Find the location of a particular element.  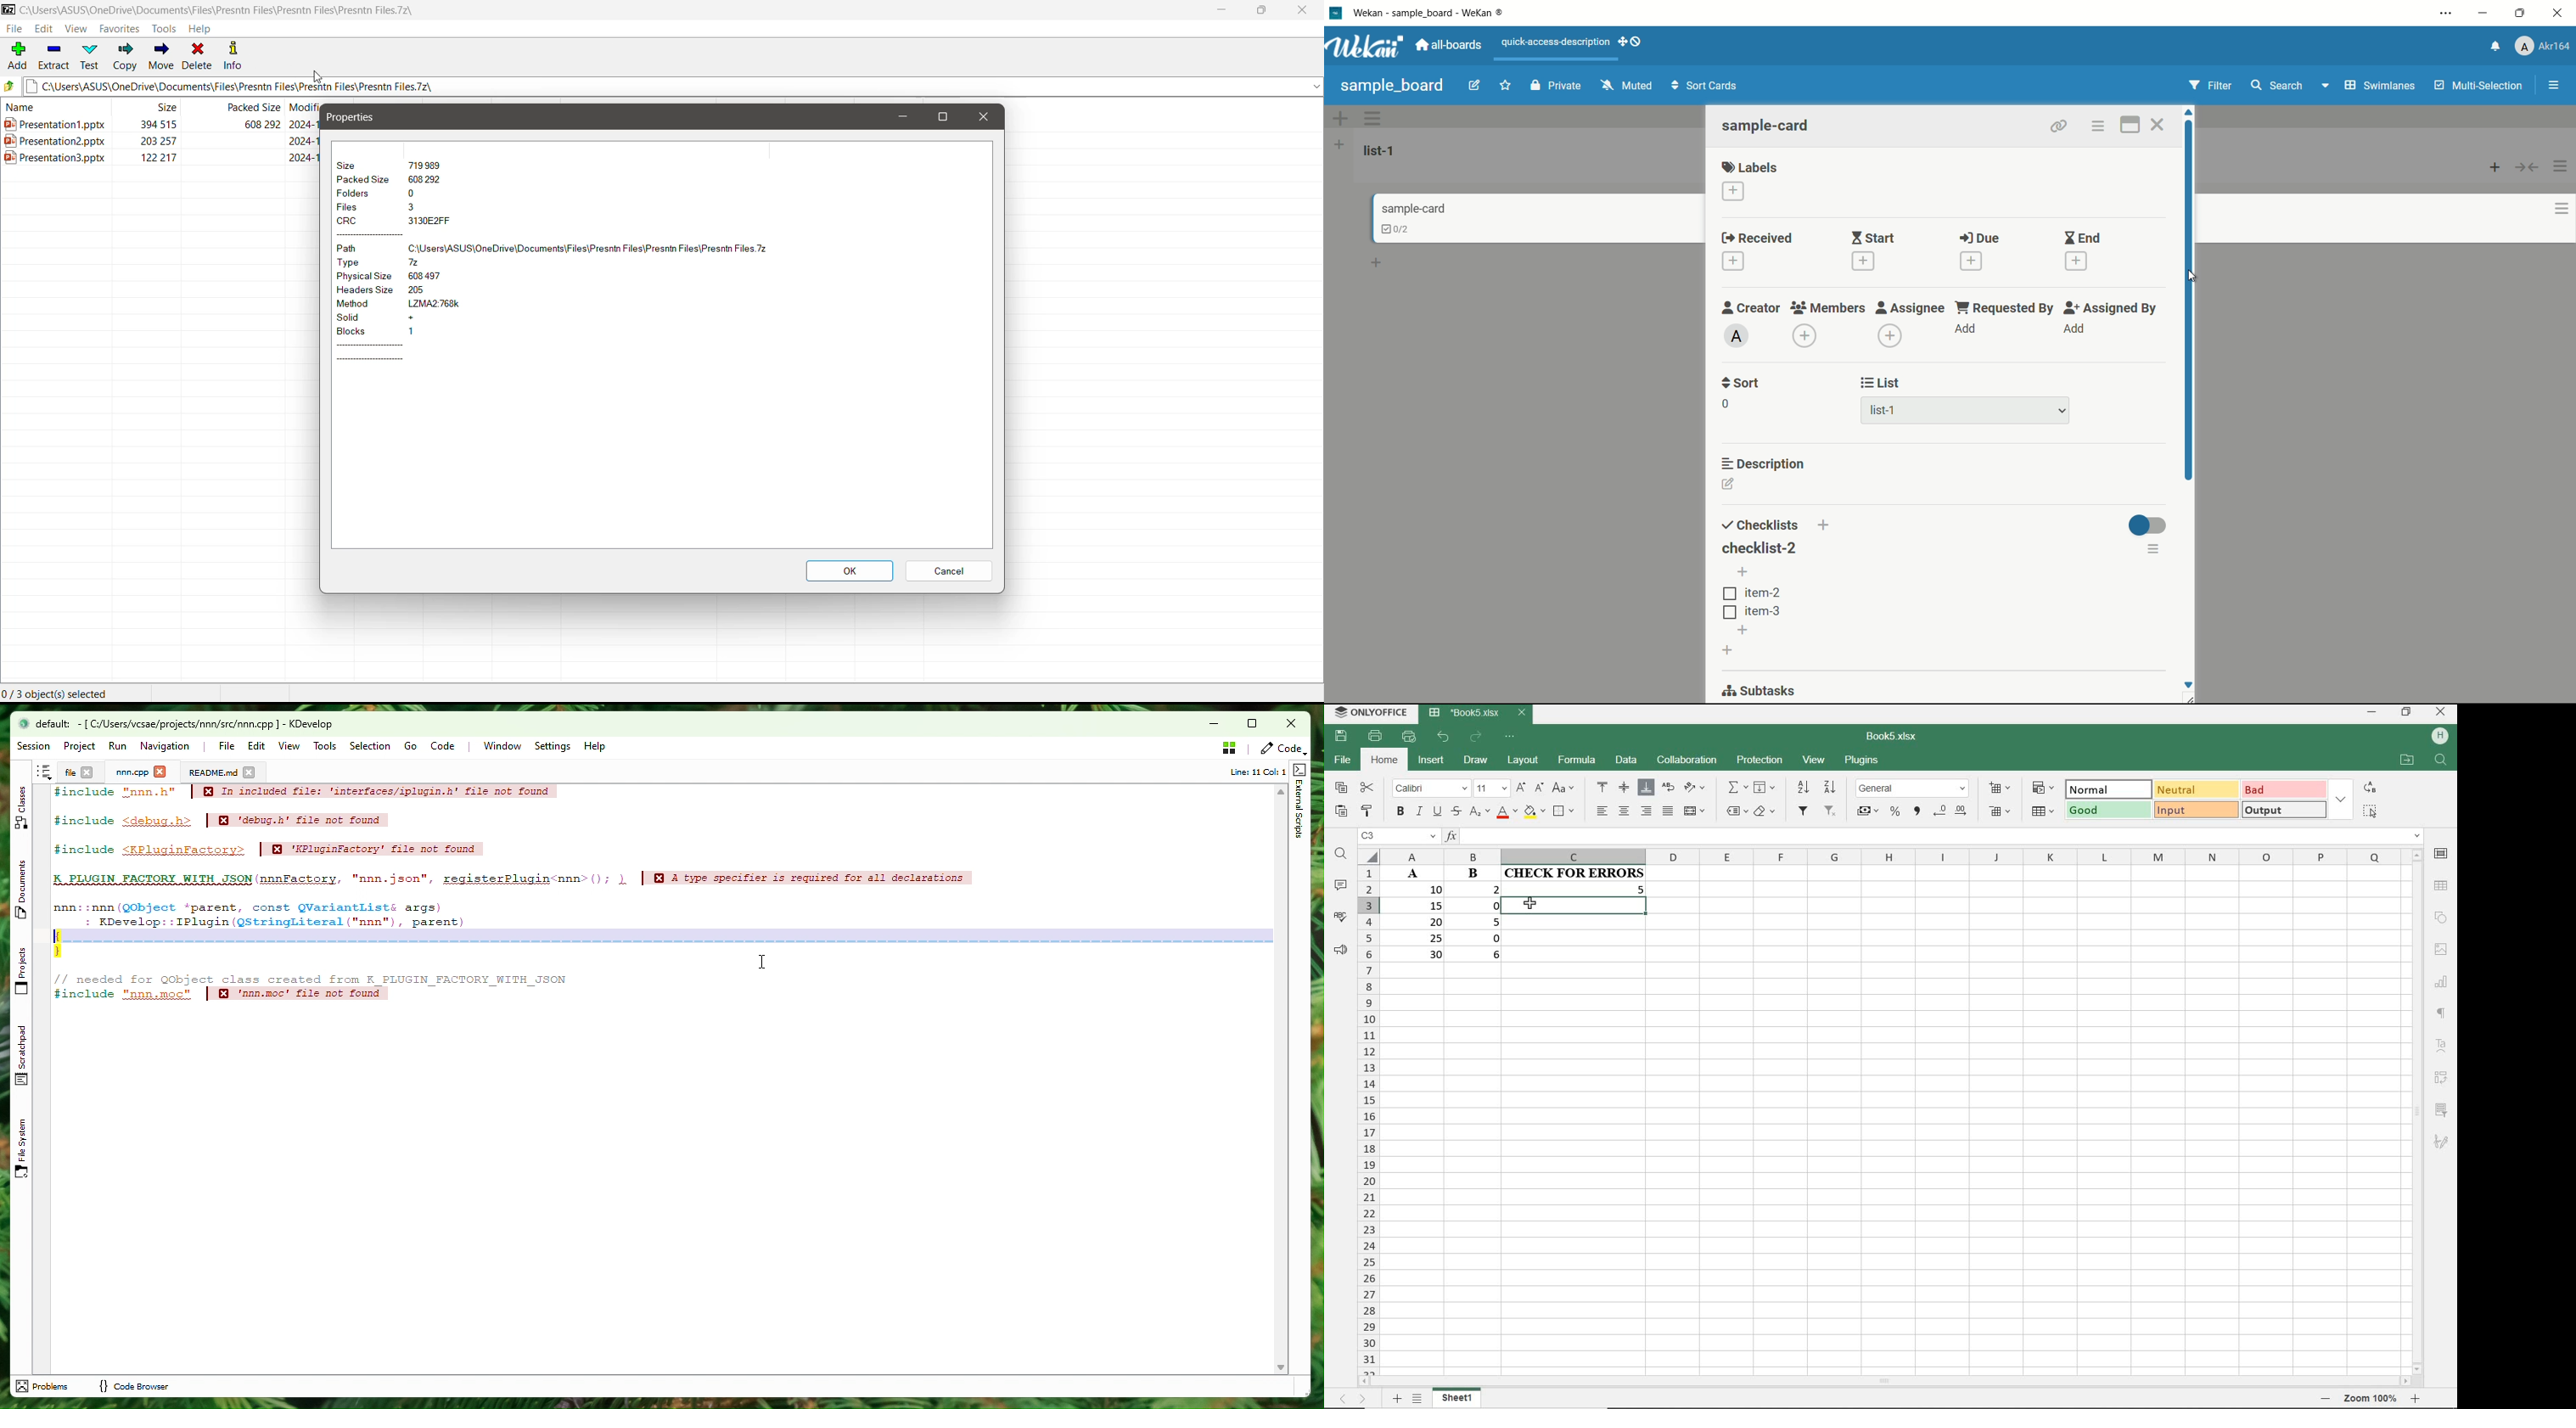

BAD is located at coordinates (2284, 789).